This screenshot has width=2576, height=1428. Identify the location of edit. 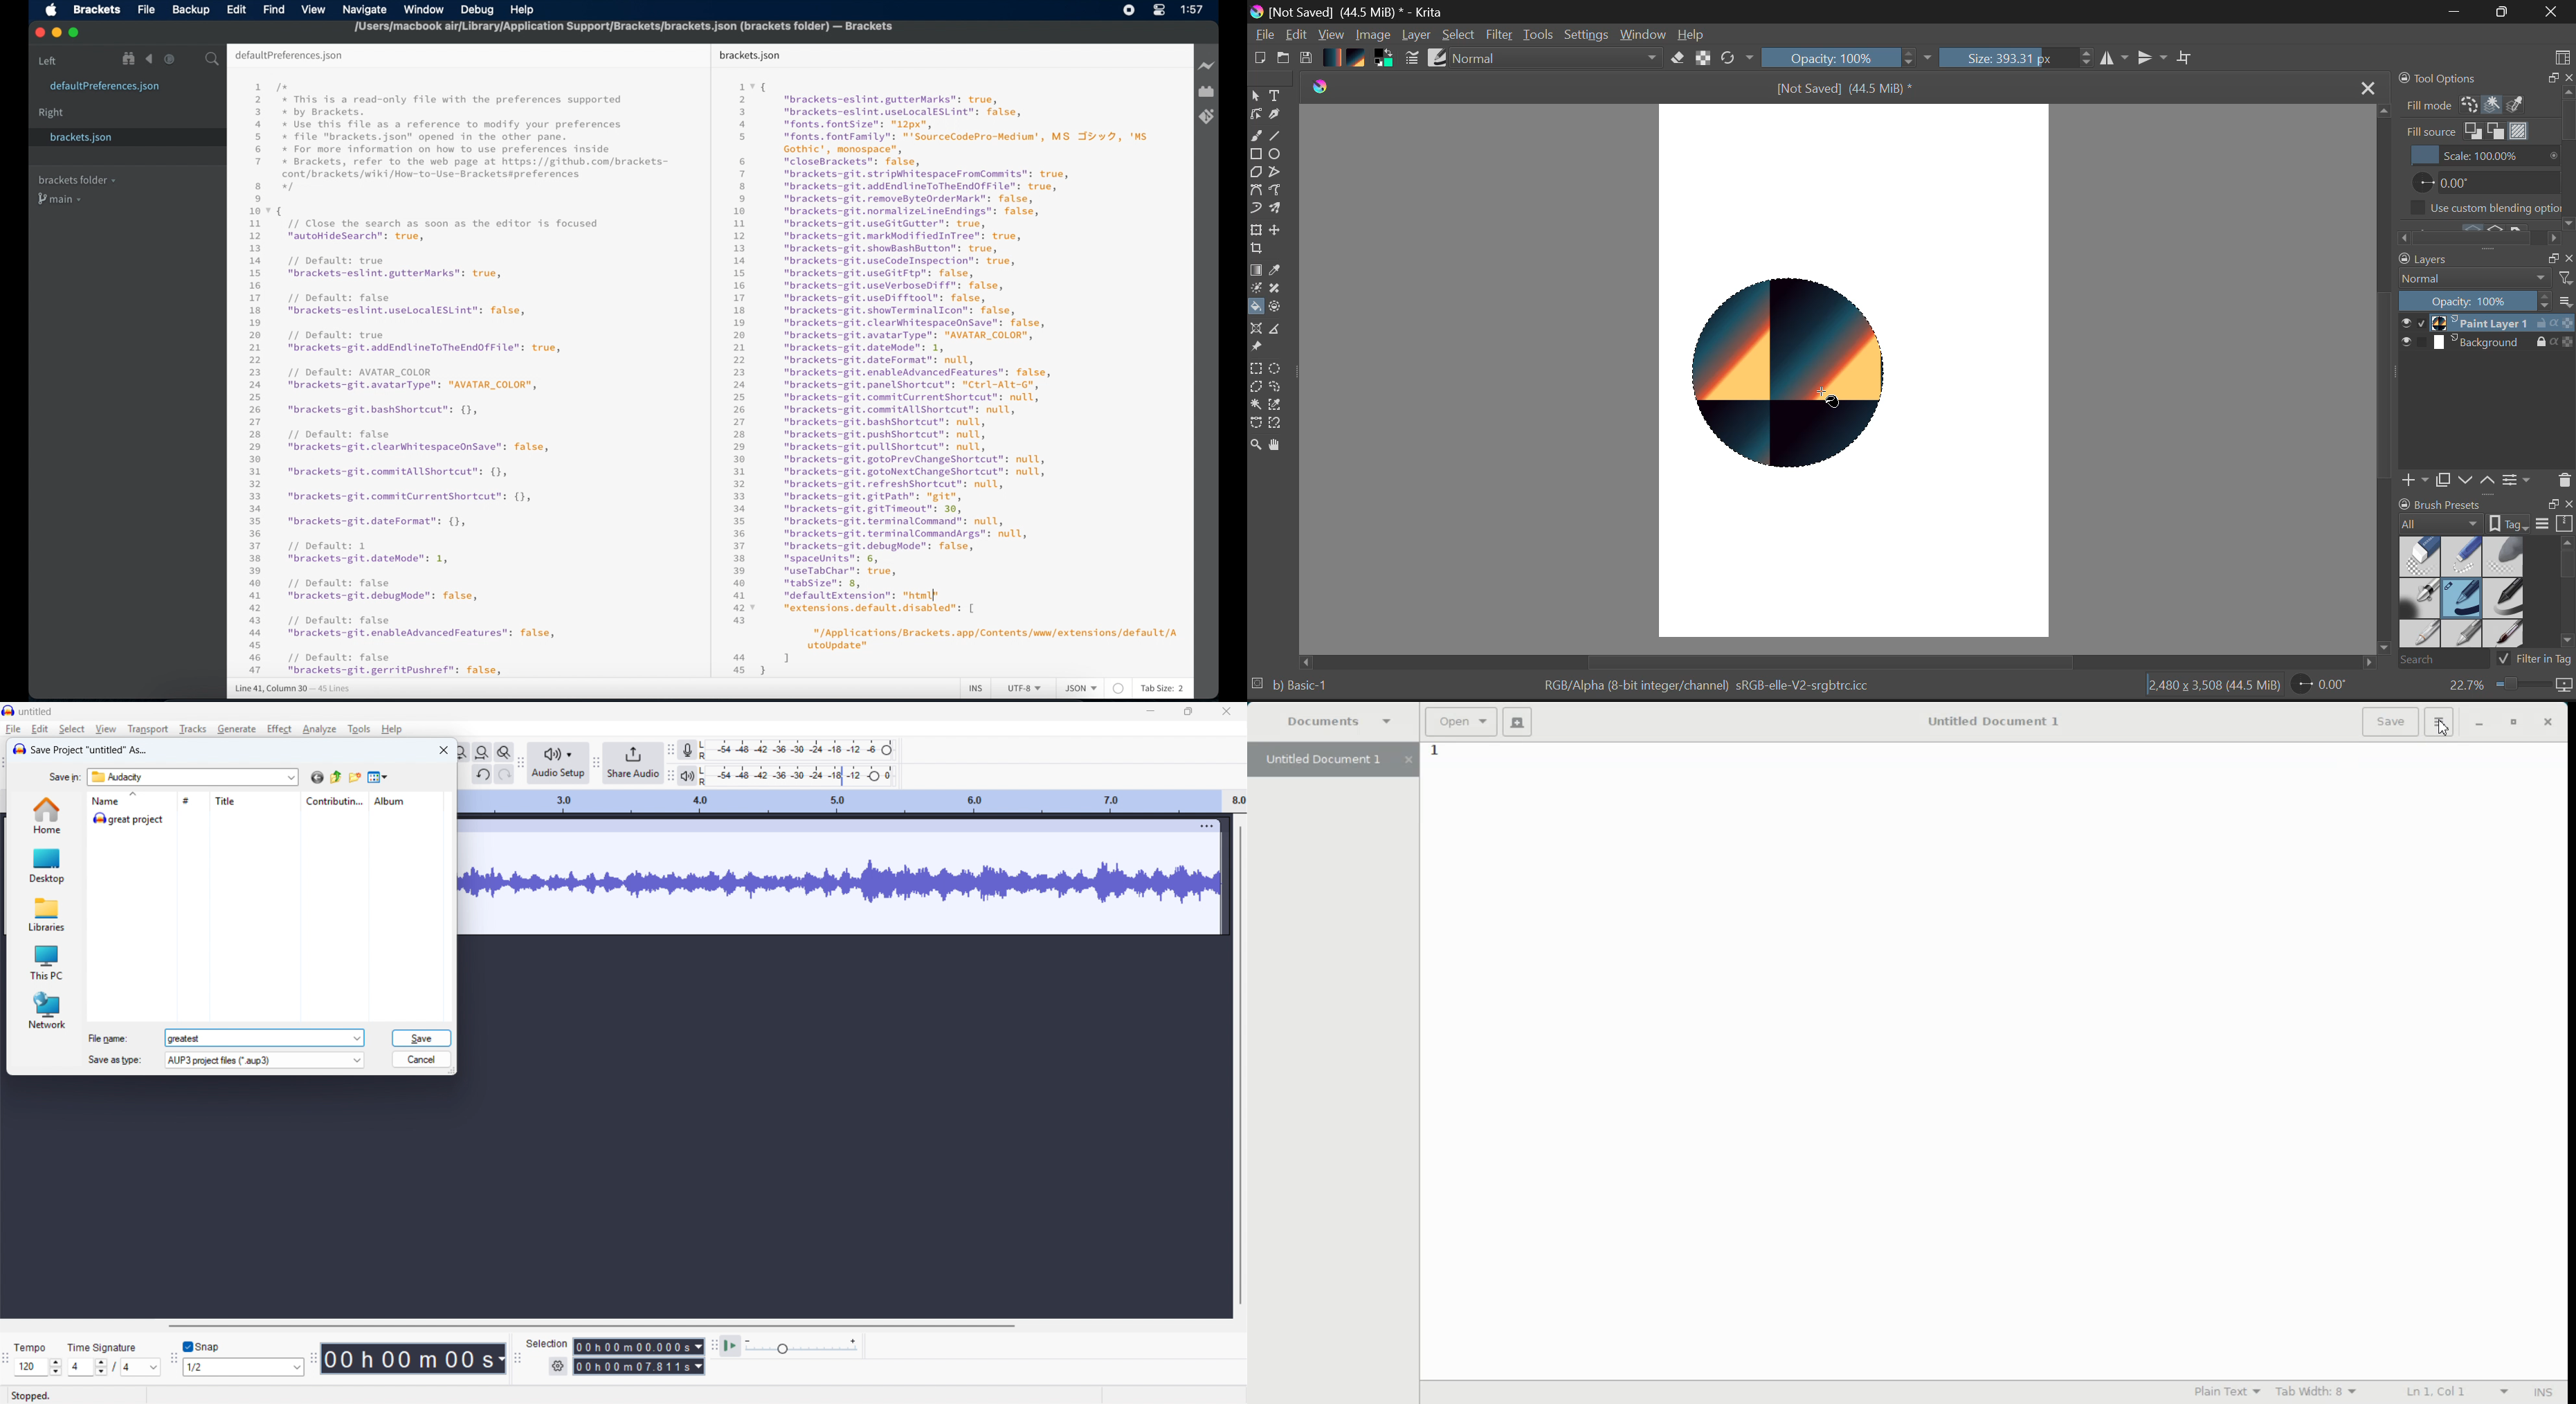
(40, 729).